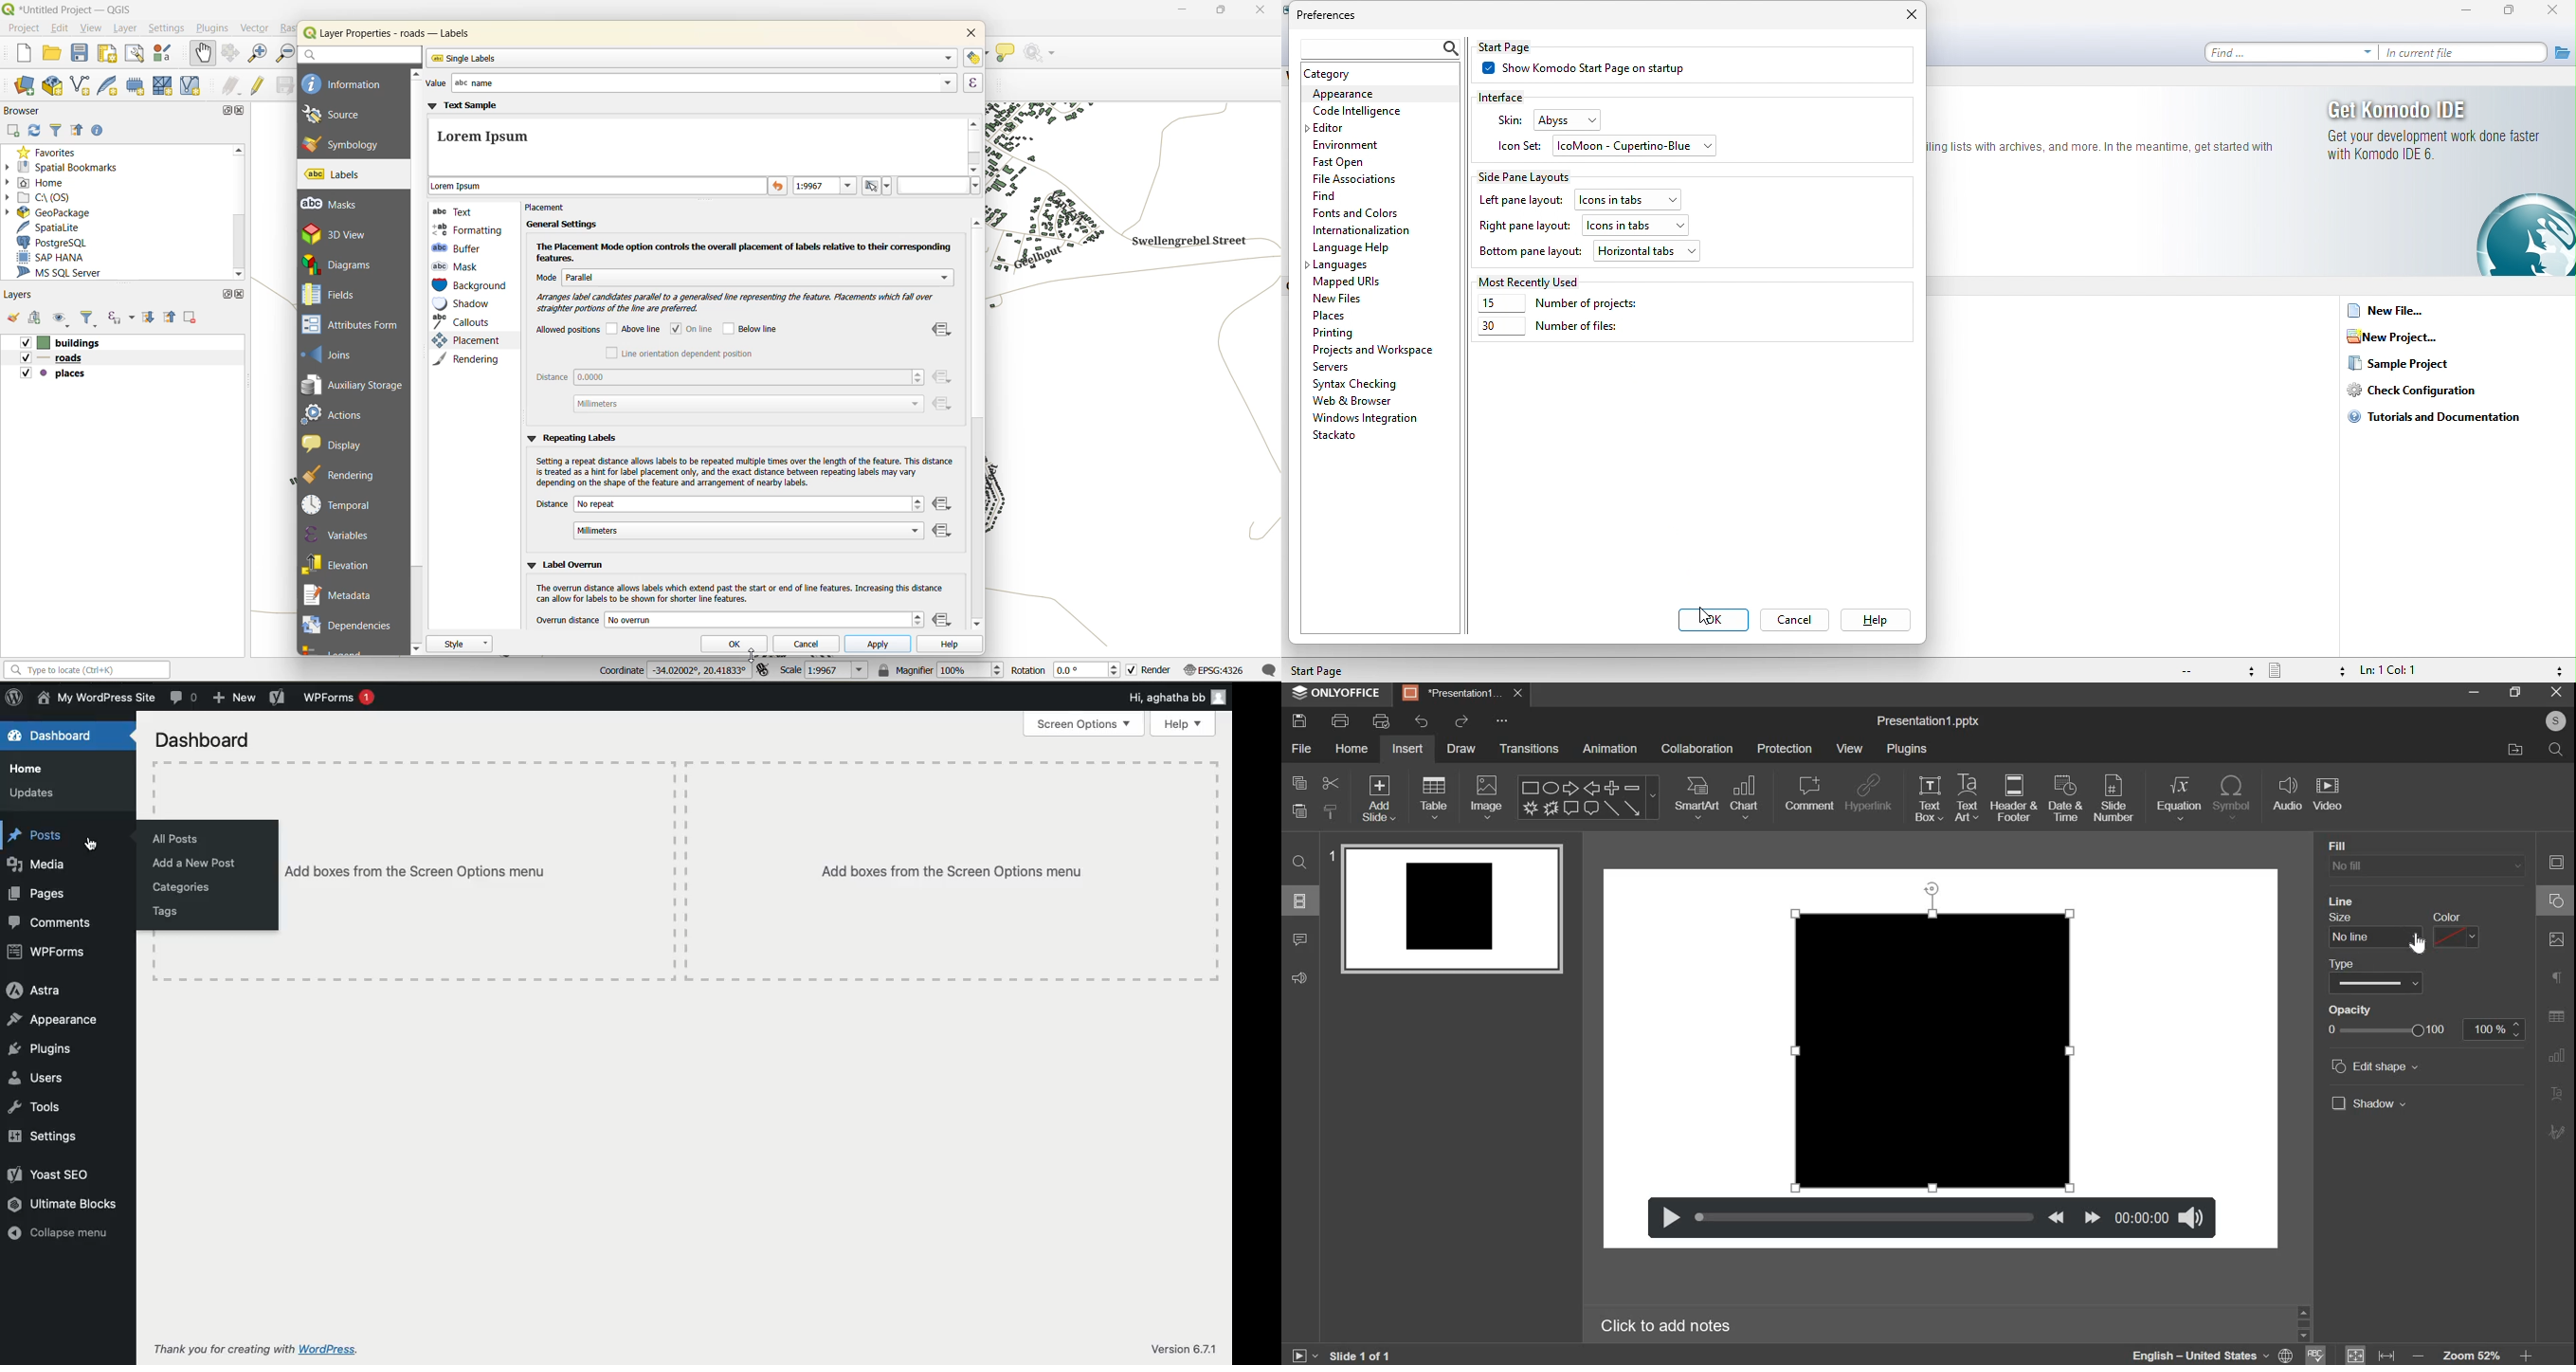  I want to click on shadow, so click(469, 304).